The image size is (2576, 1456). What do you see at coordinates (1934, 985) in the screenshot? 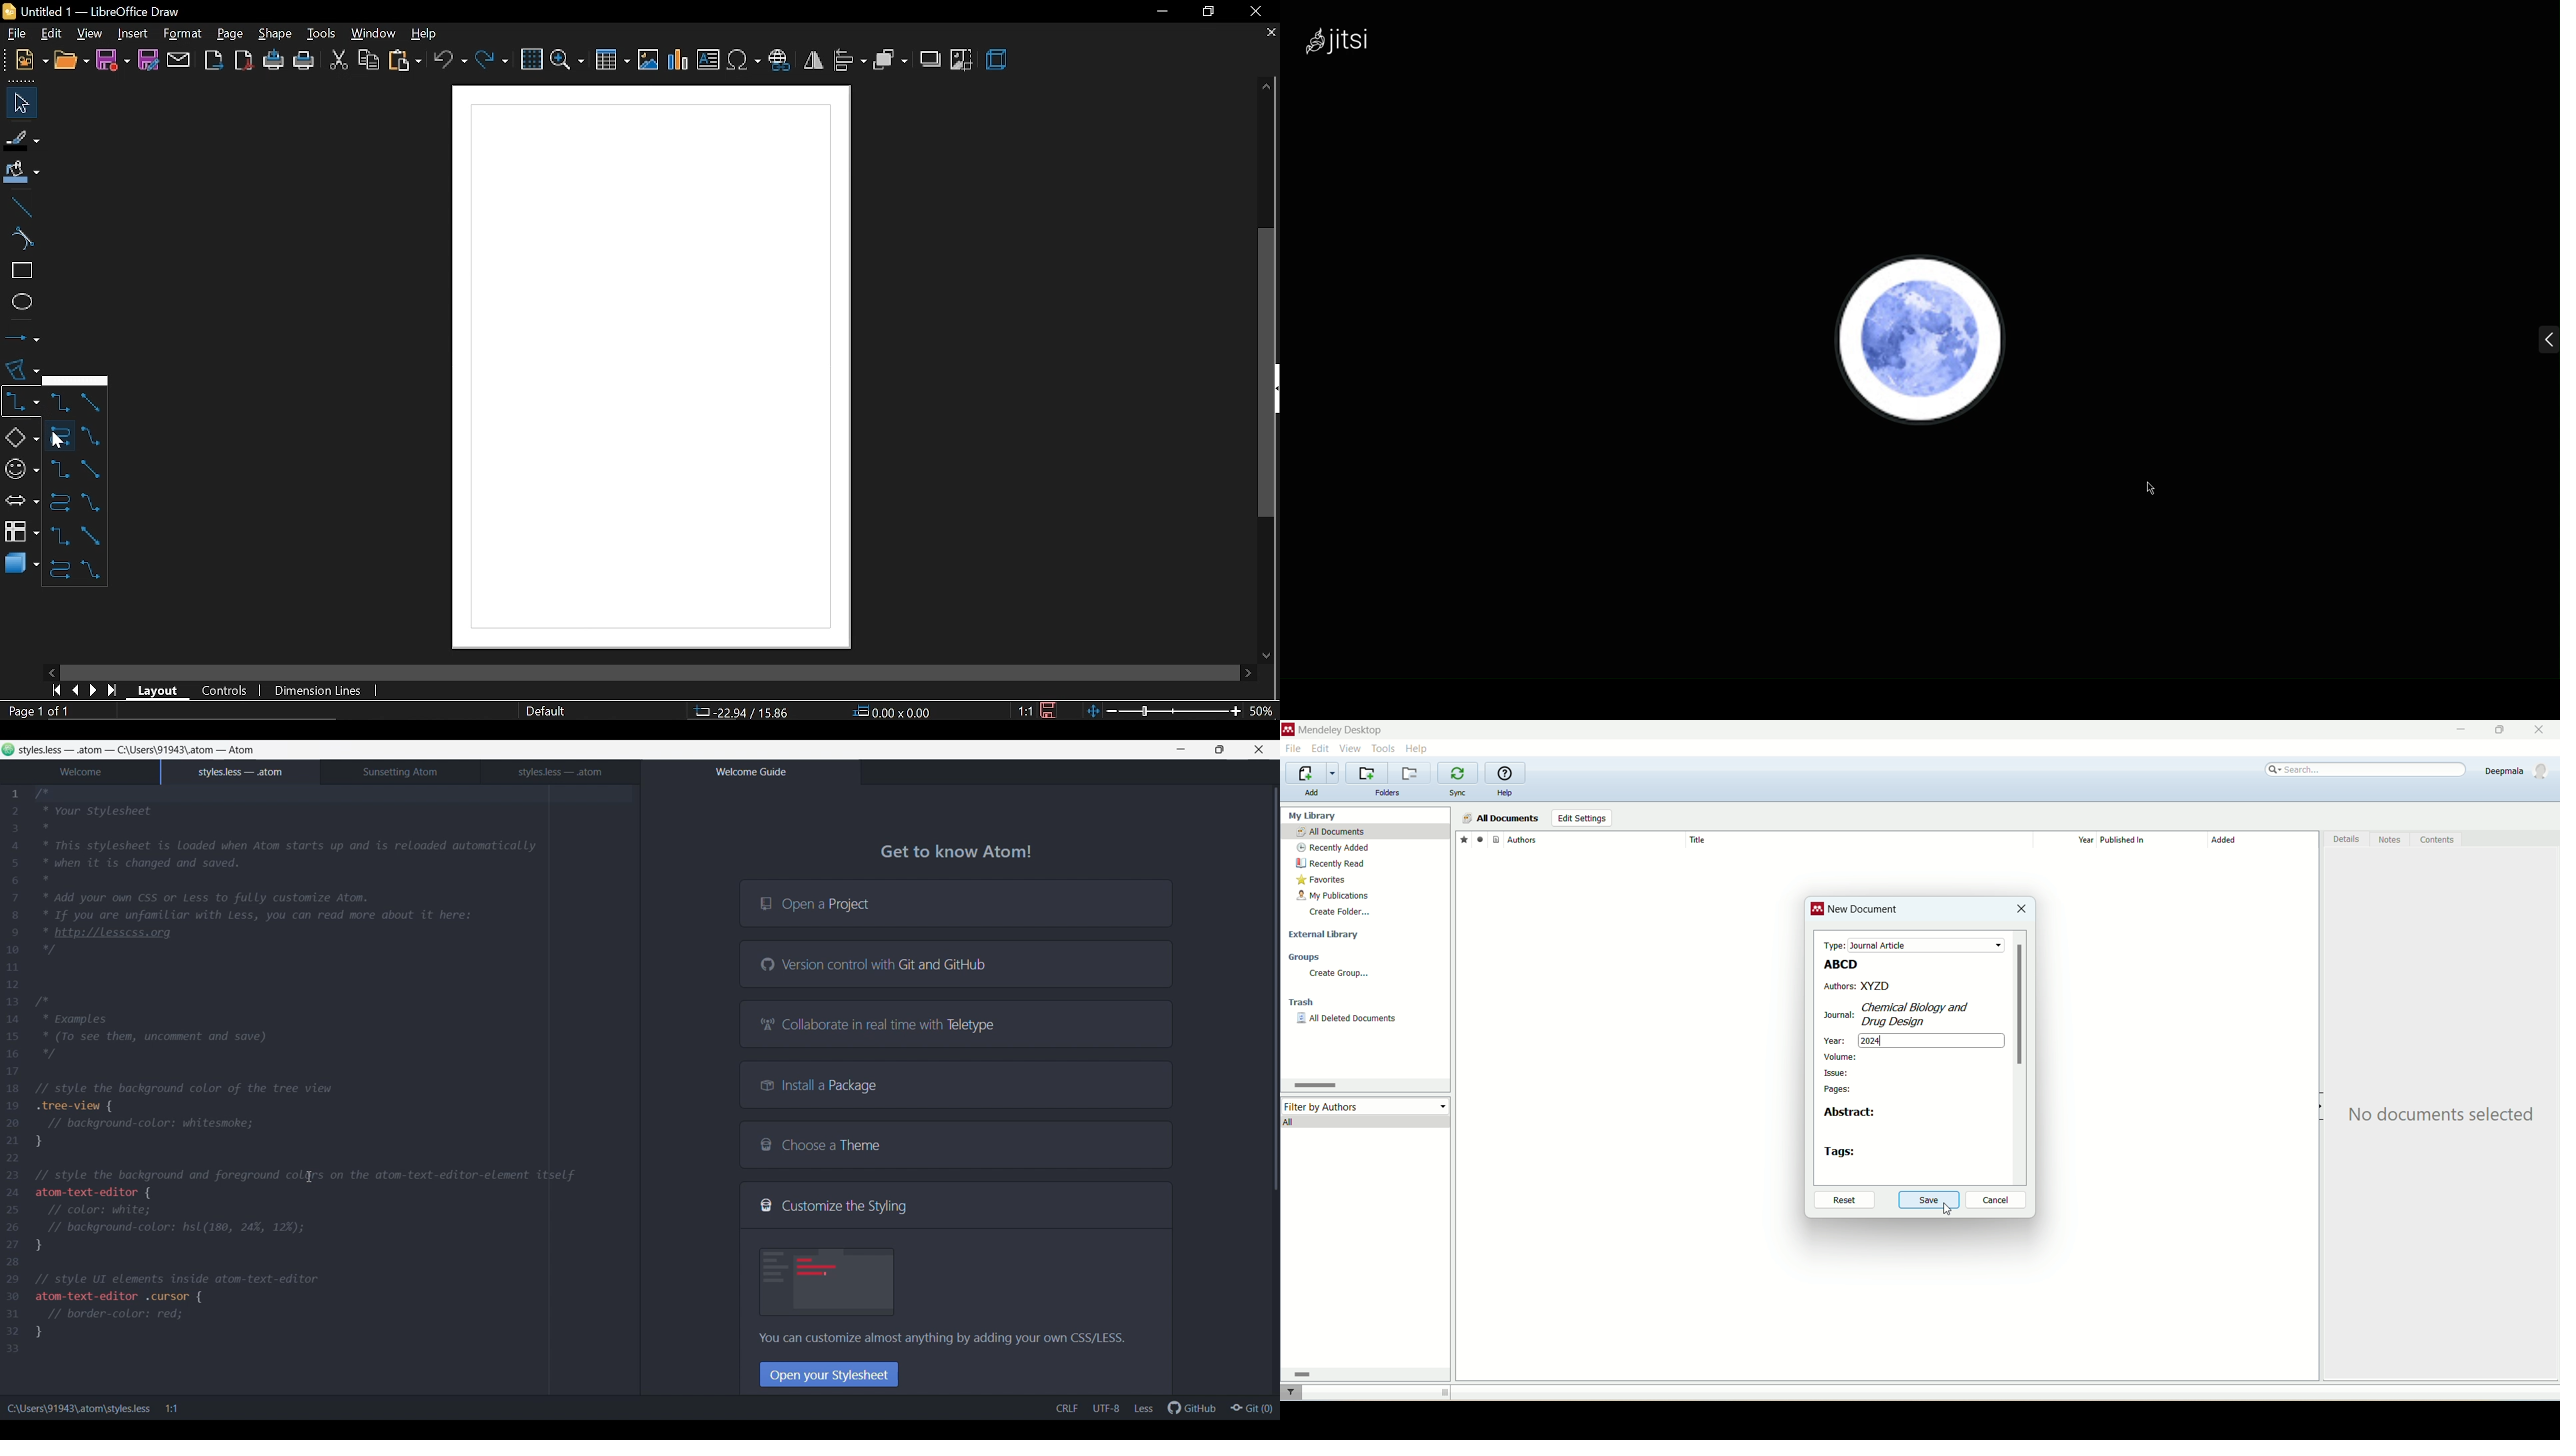
I see `XYZD` at bounding box center [1934, 985].